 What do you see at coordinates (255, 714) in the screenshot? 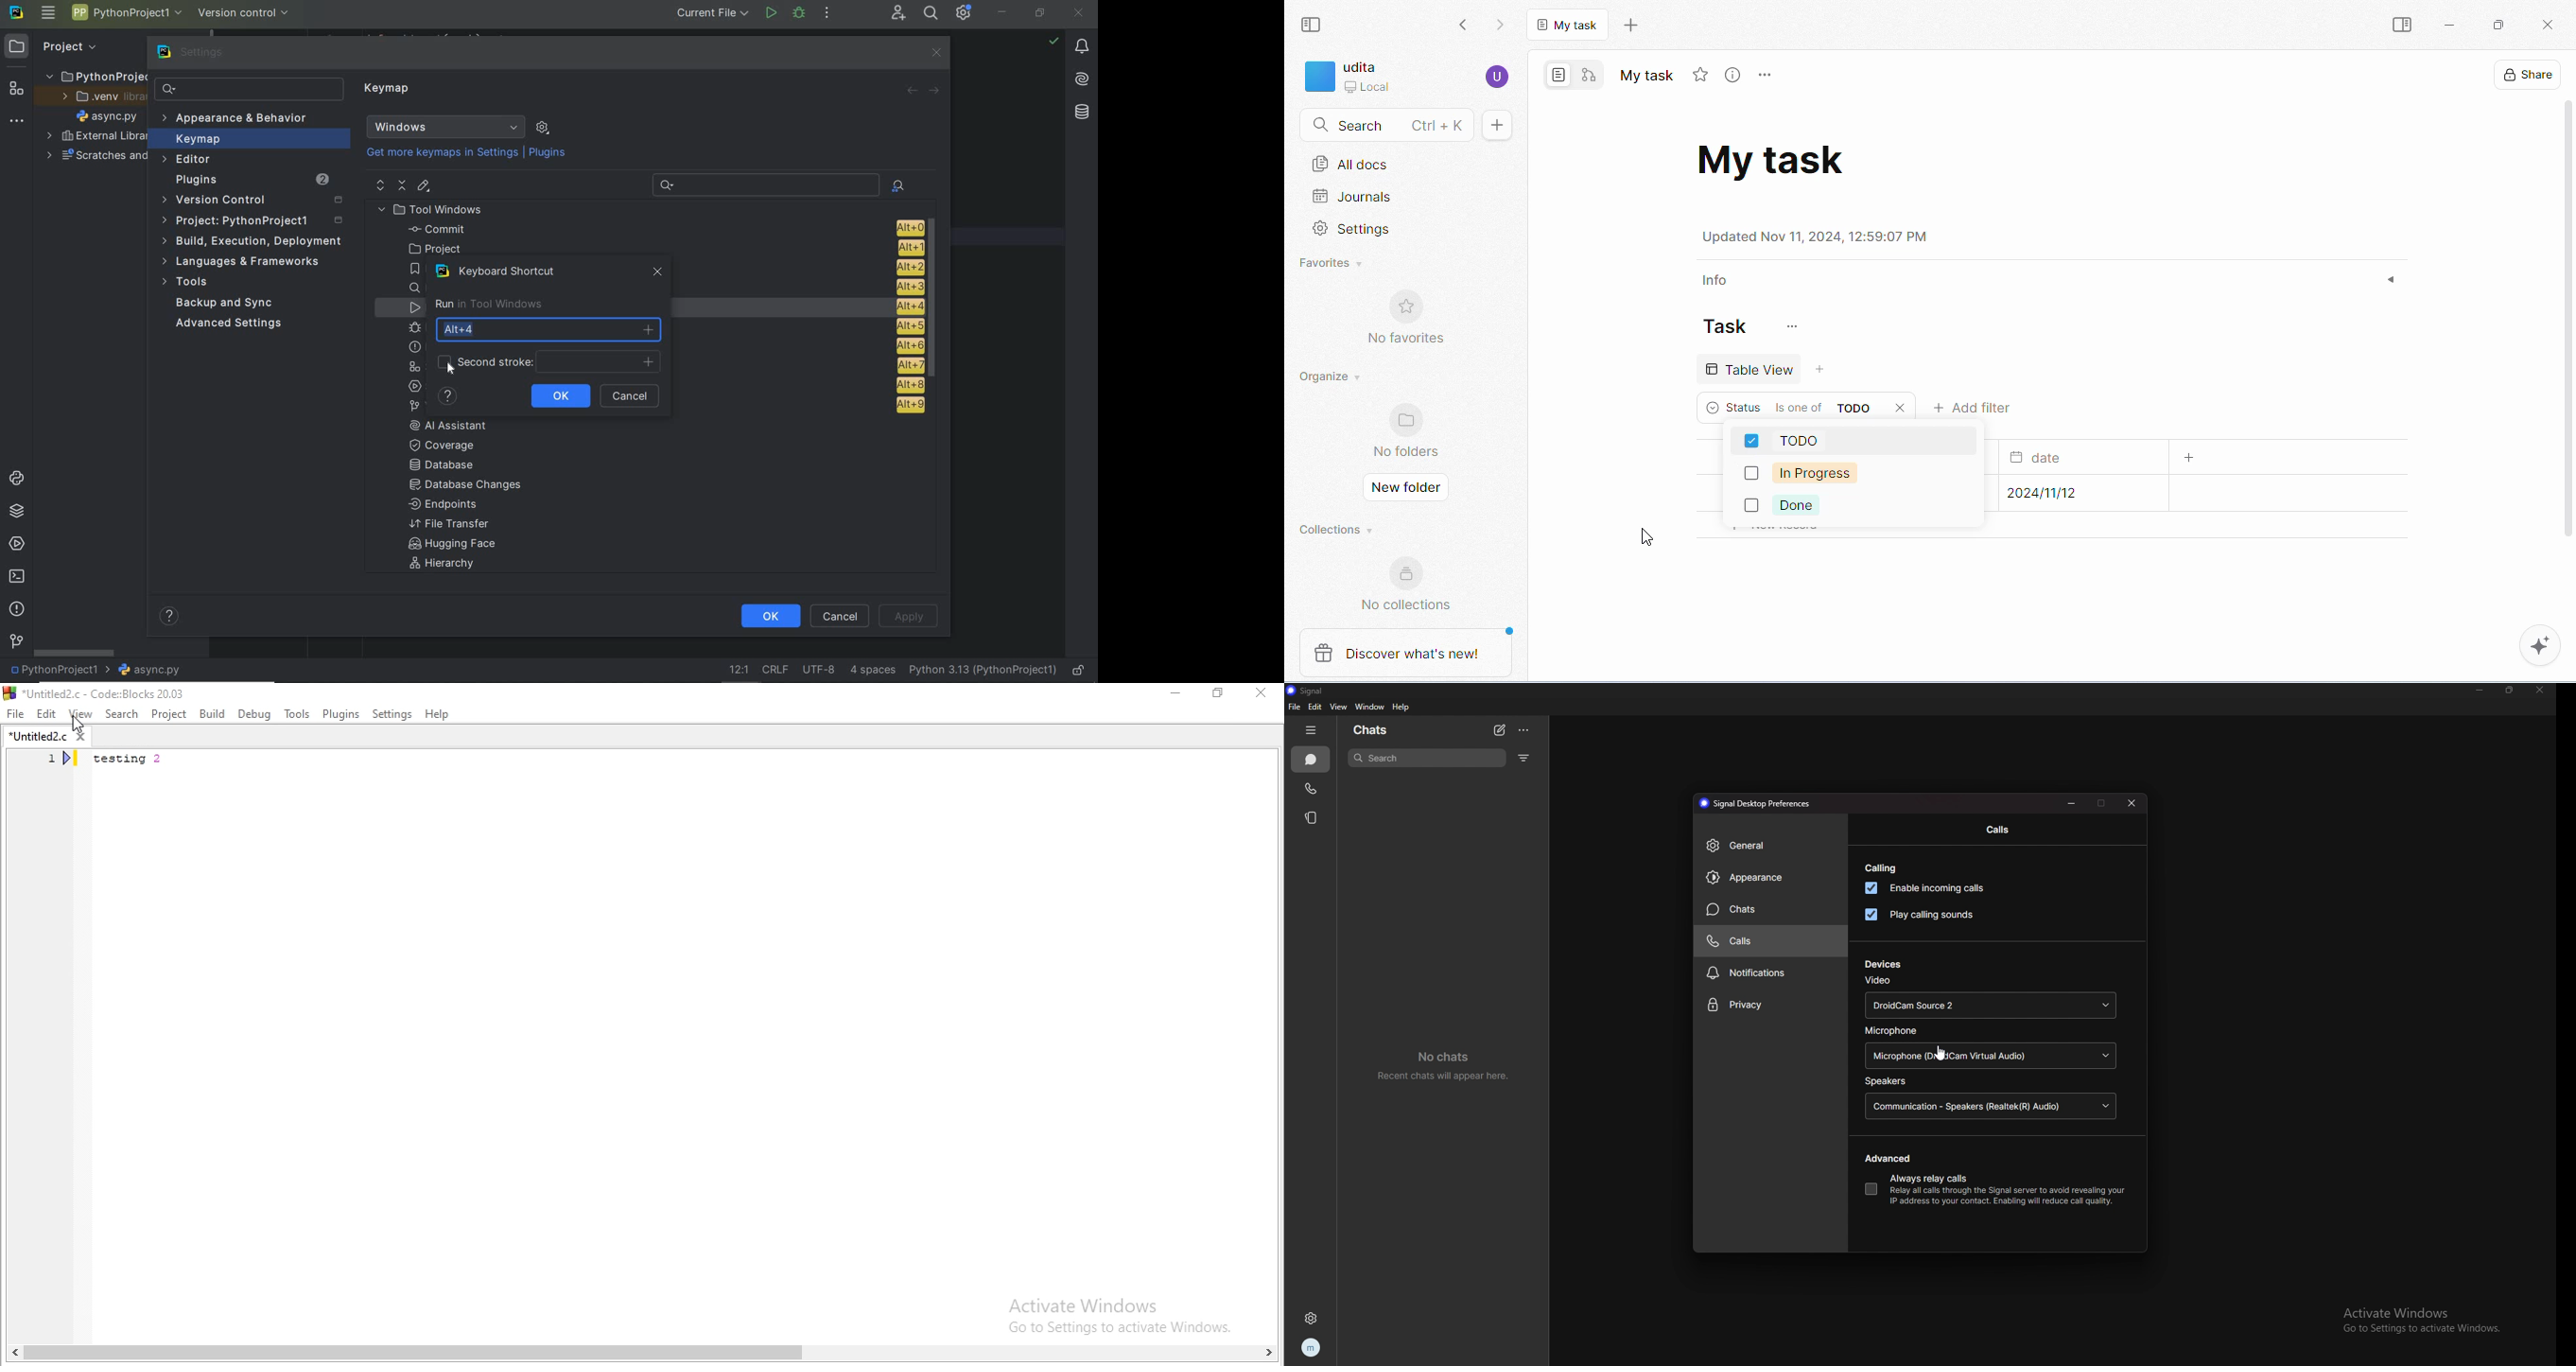
I see `Debug ` at bounding box center [255, 714].